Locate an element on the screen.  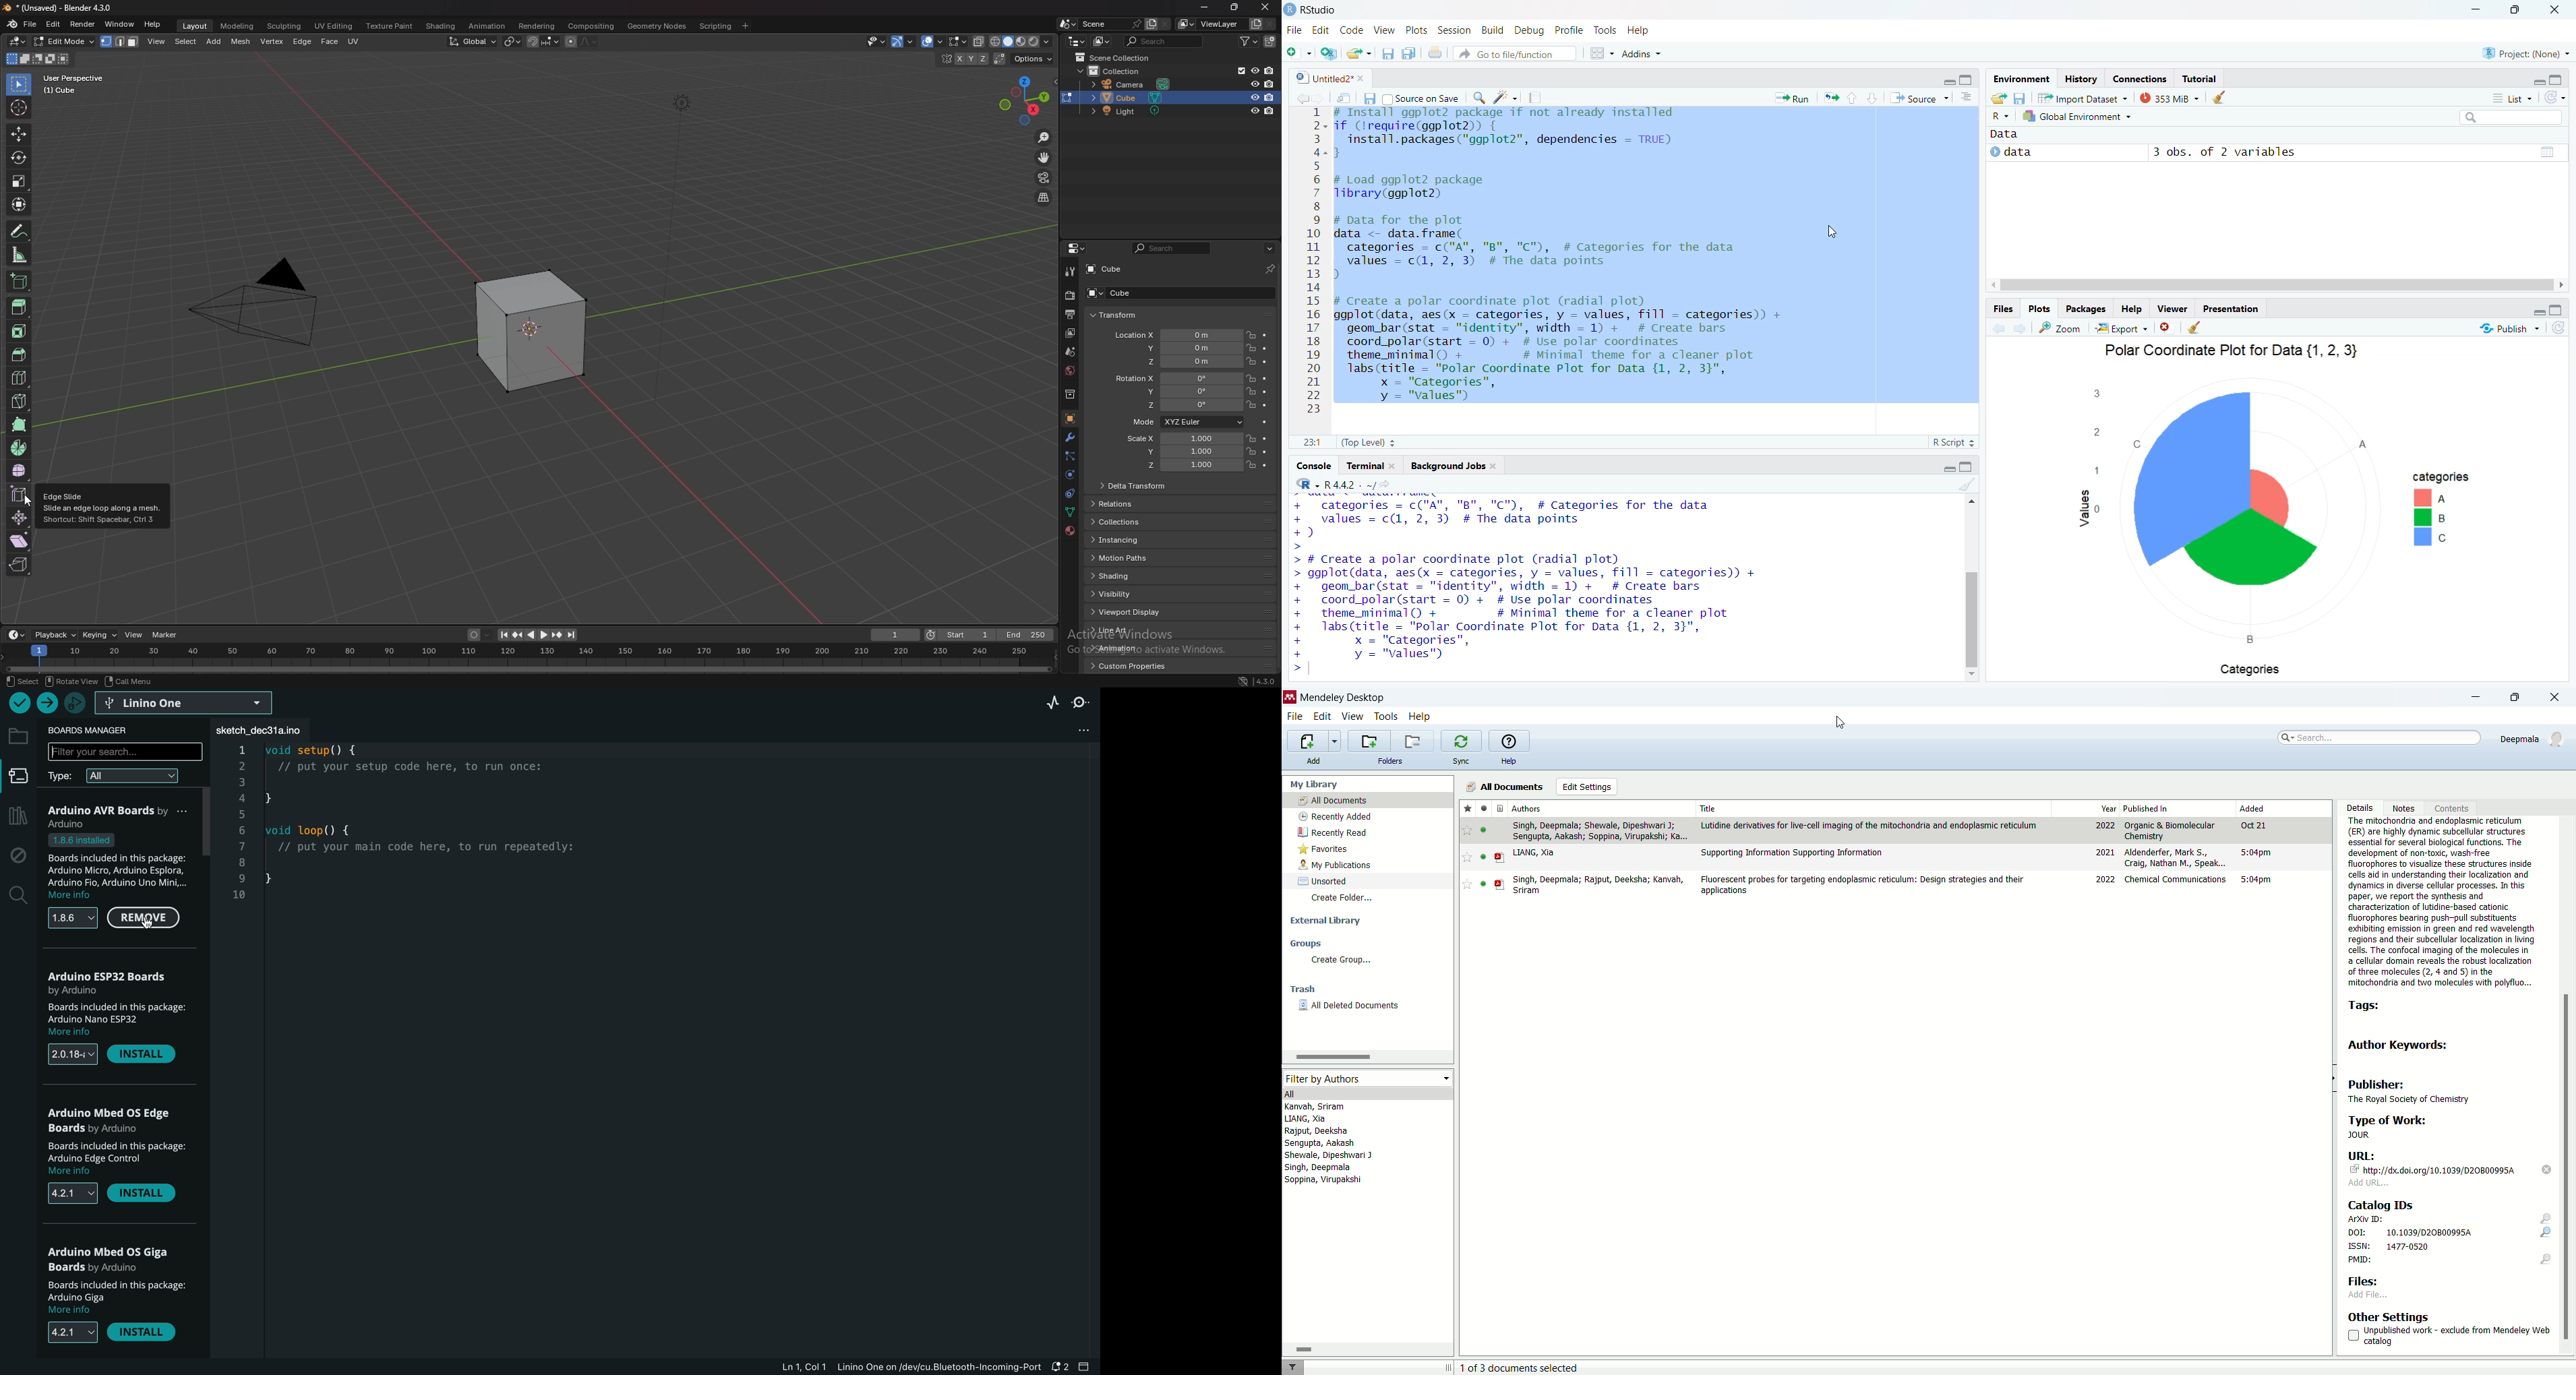
PMID:  is located at coordinates (2449, 1261).